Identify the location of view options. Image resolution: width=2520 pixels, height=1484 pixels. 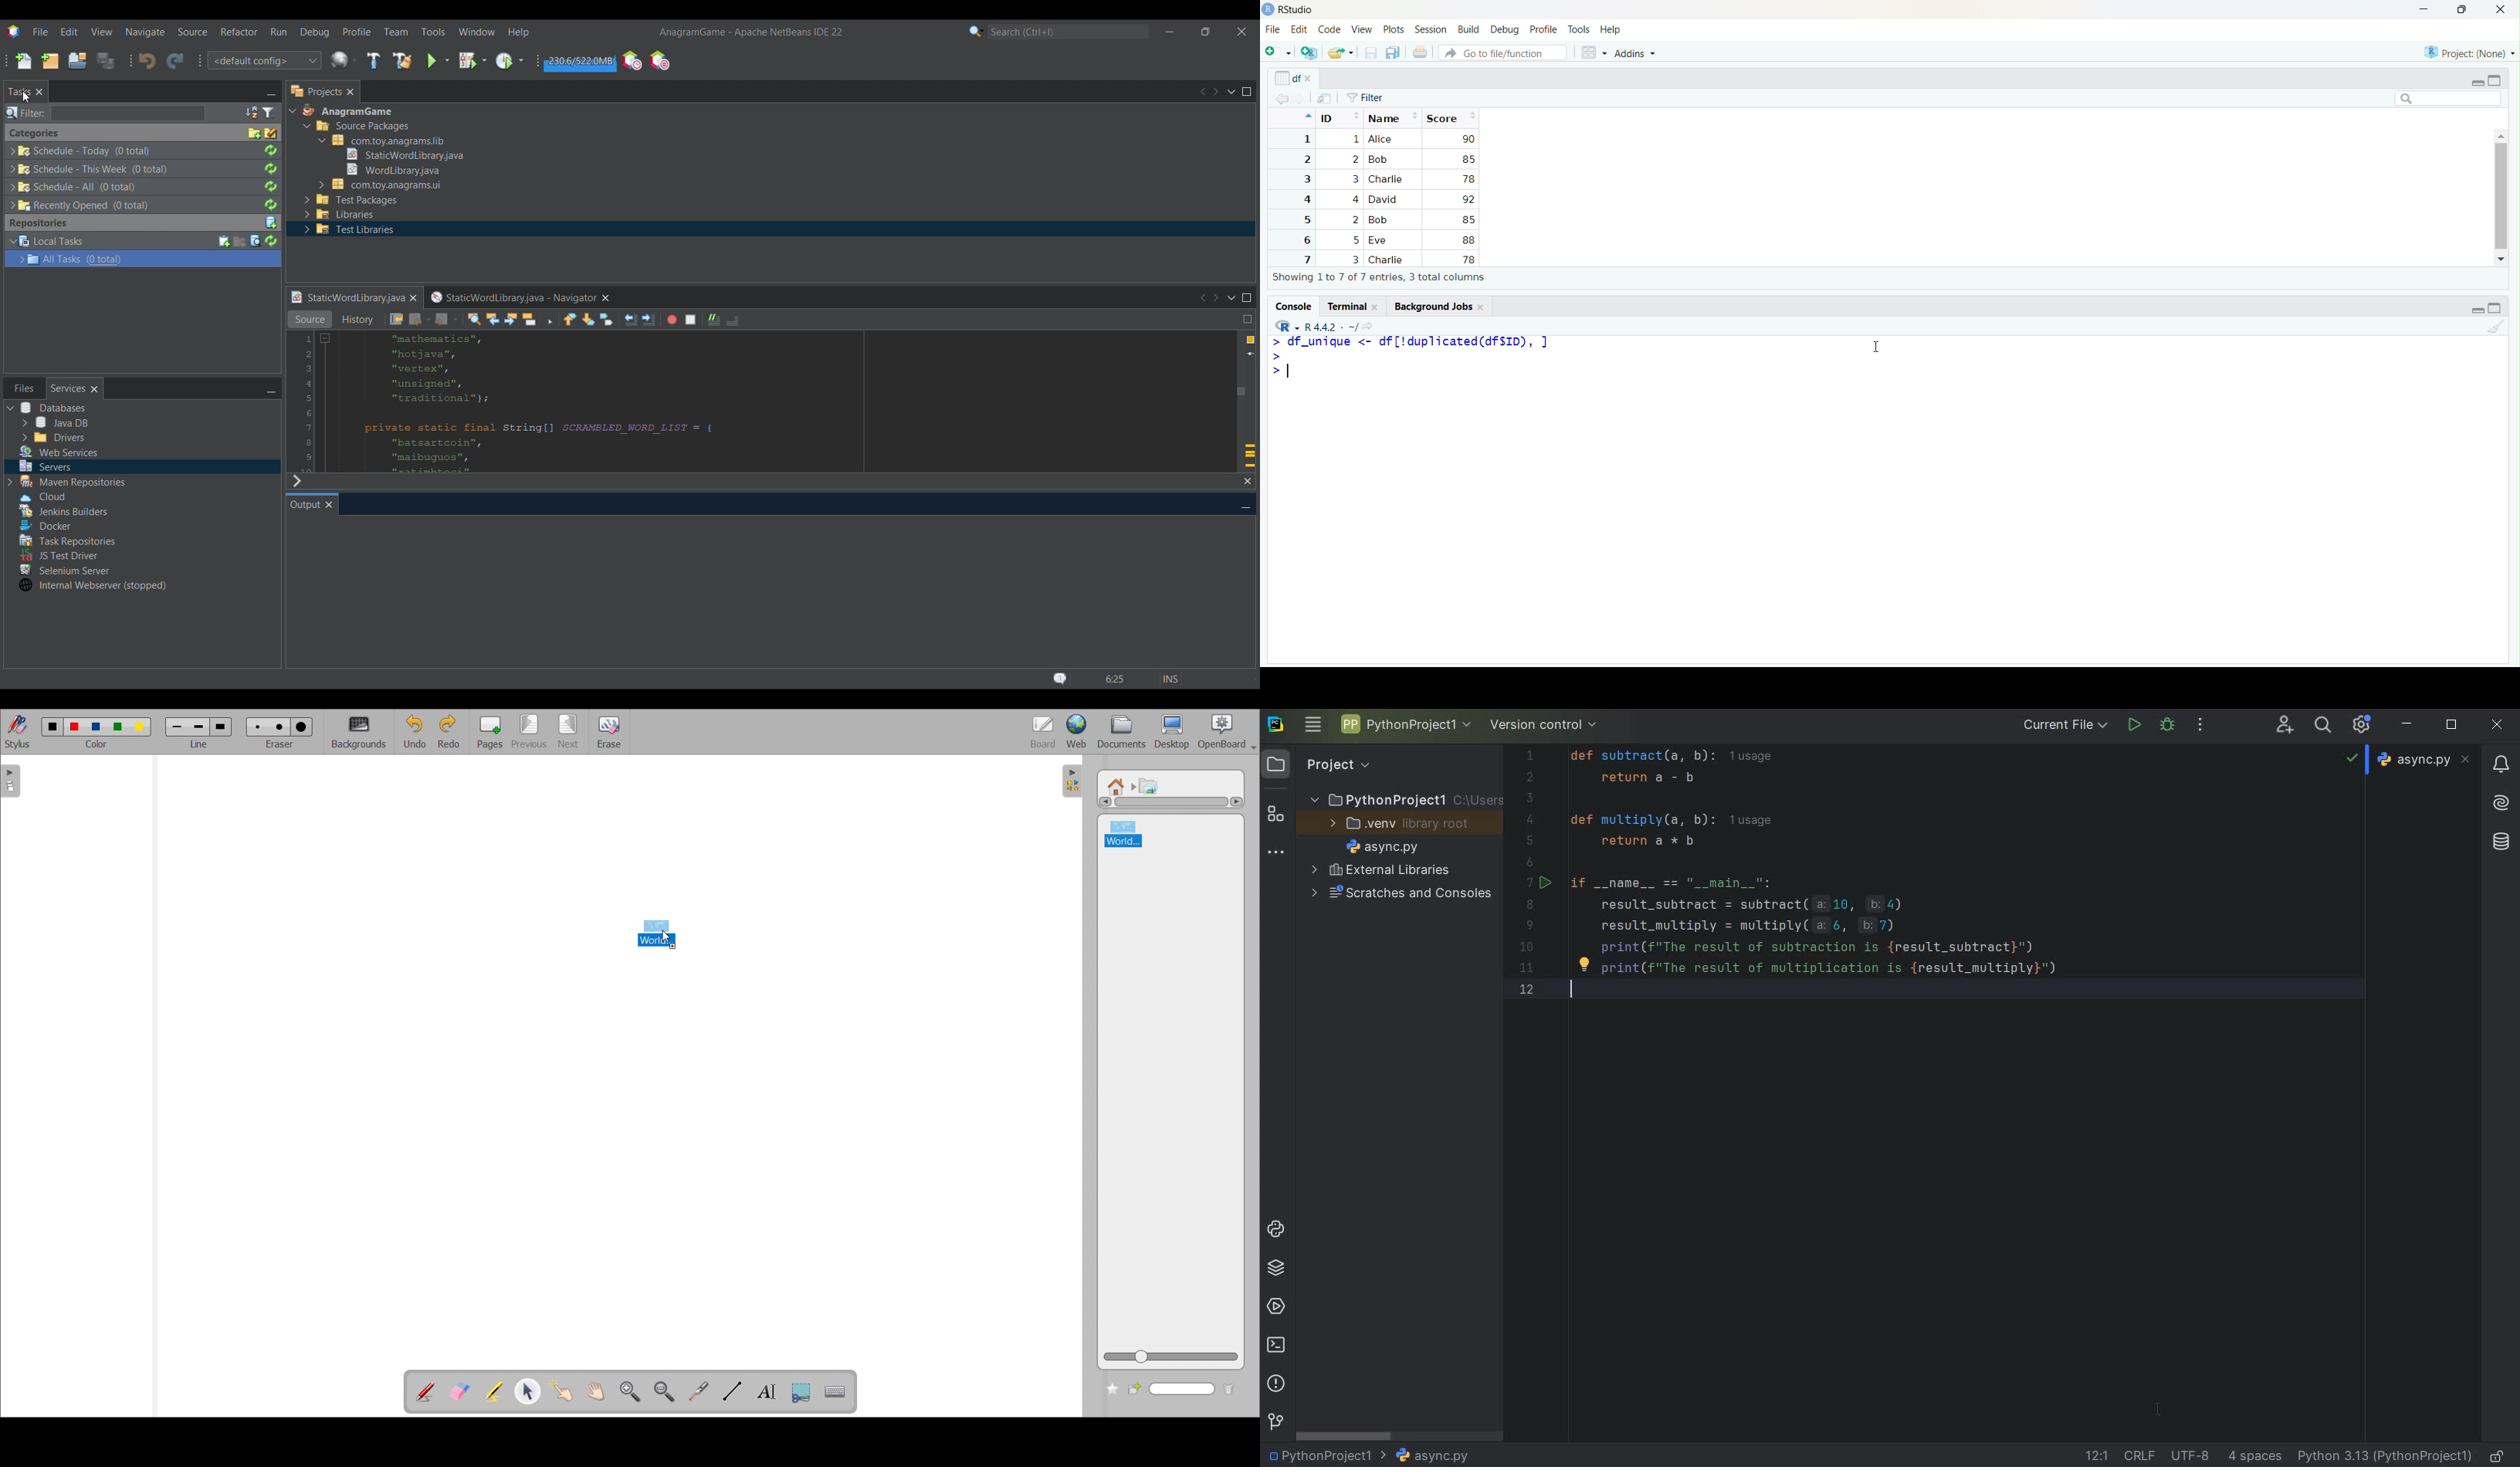
(1594, 53).